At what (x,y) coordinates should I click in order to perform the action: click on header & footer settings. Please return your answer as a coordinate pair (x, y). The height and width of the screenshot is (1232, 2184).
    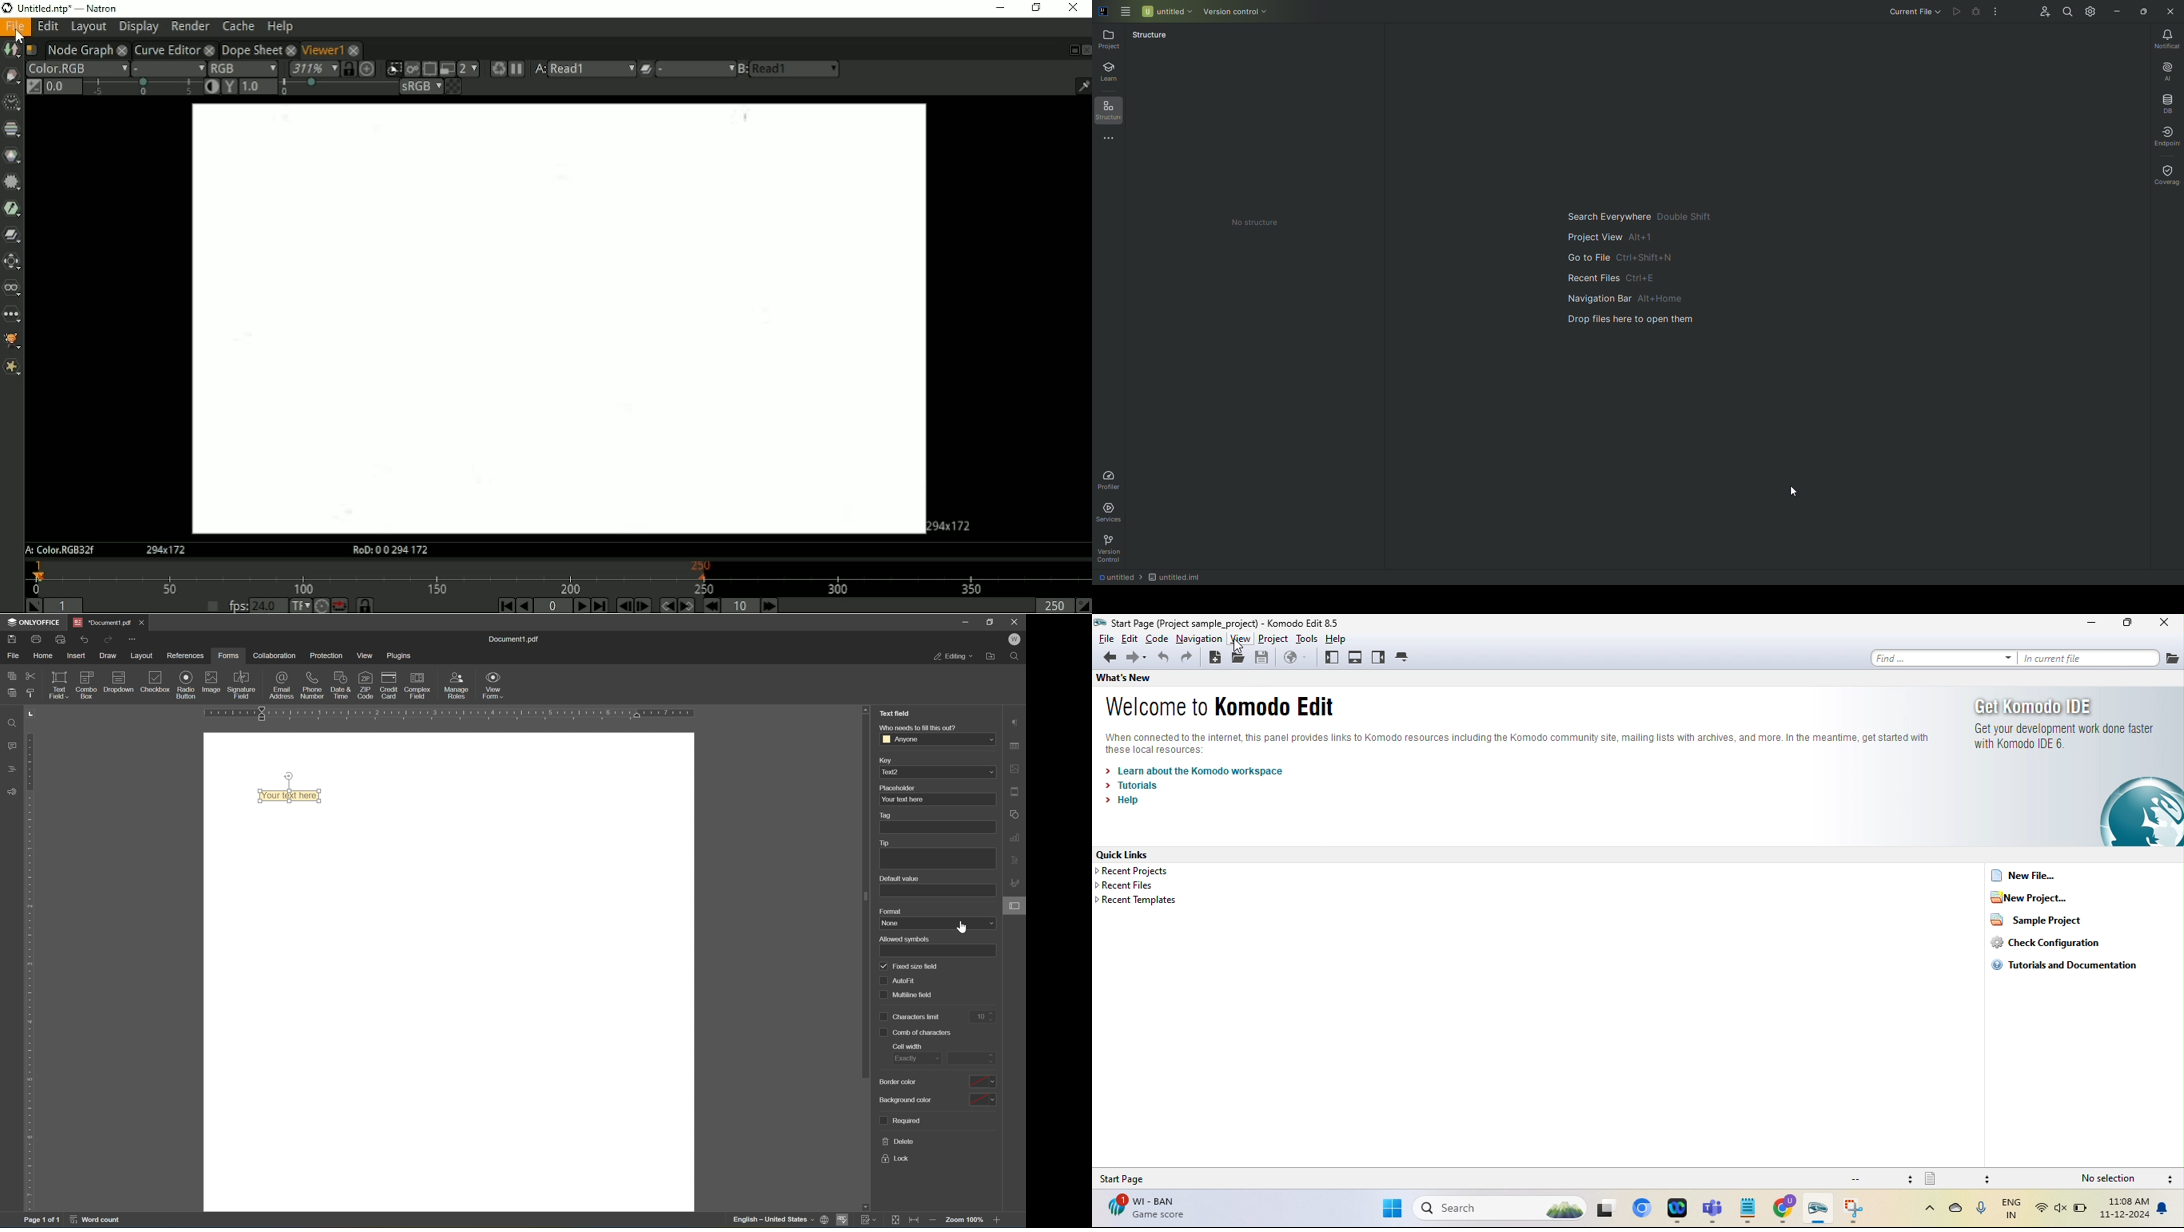
    Looking at the image, I should click on (1015, 792).